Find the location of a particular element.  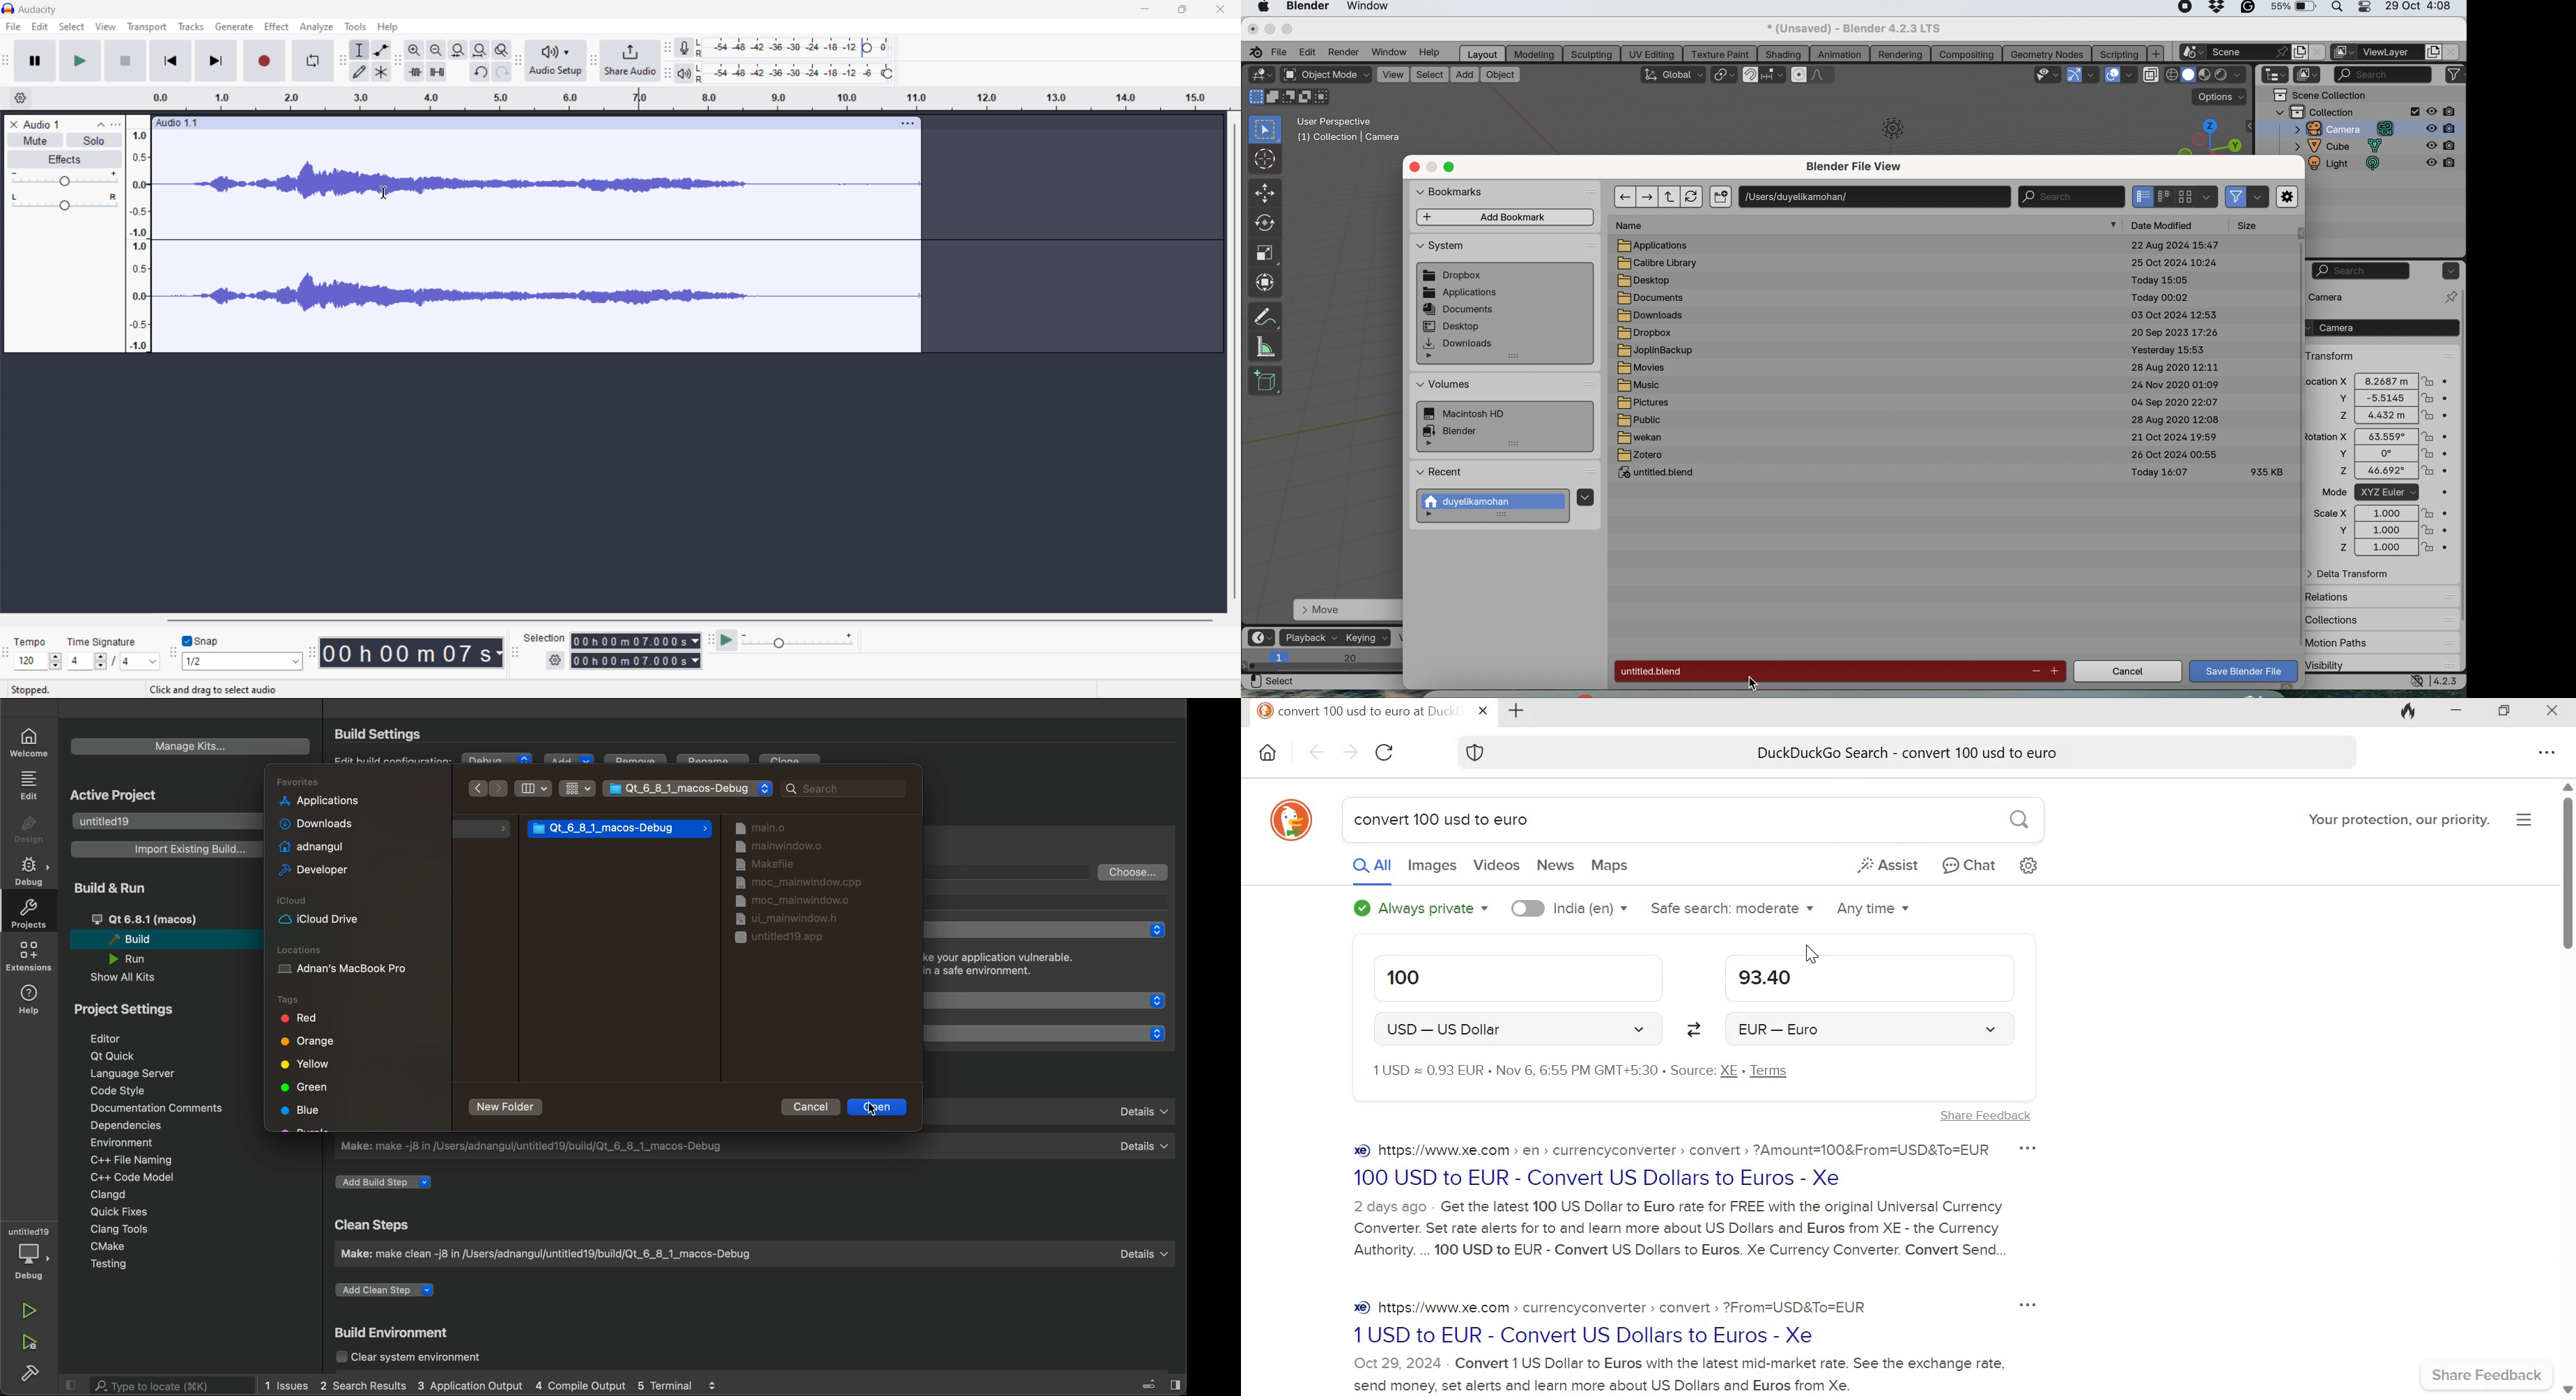

envelop tool is located at coordinates (381, 50).